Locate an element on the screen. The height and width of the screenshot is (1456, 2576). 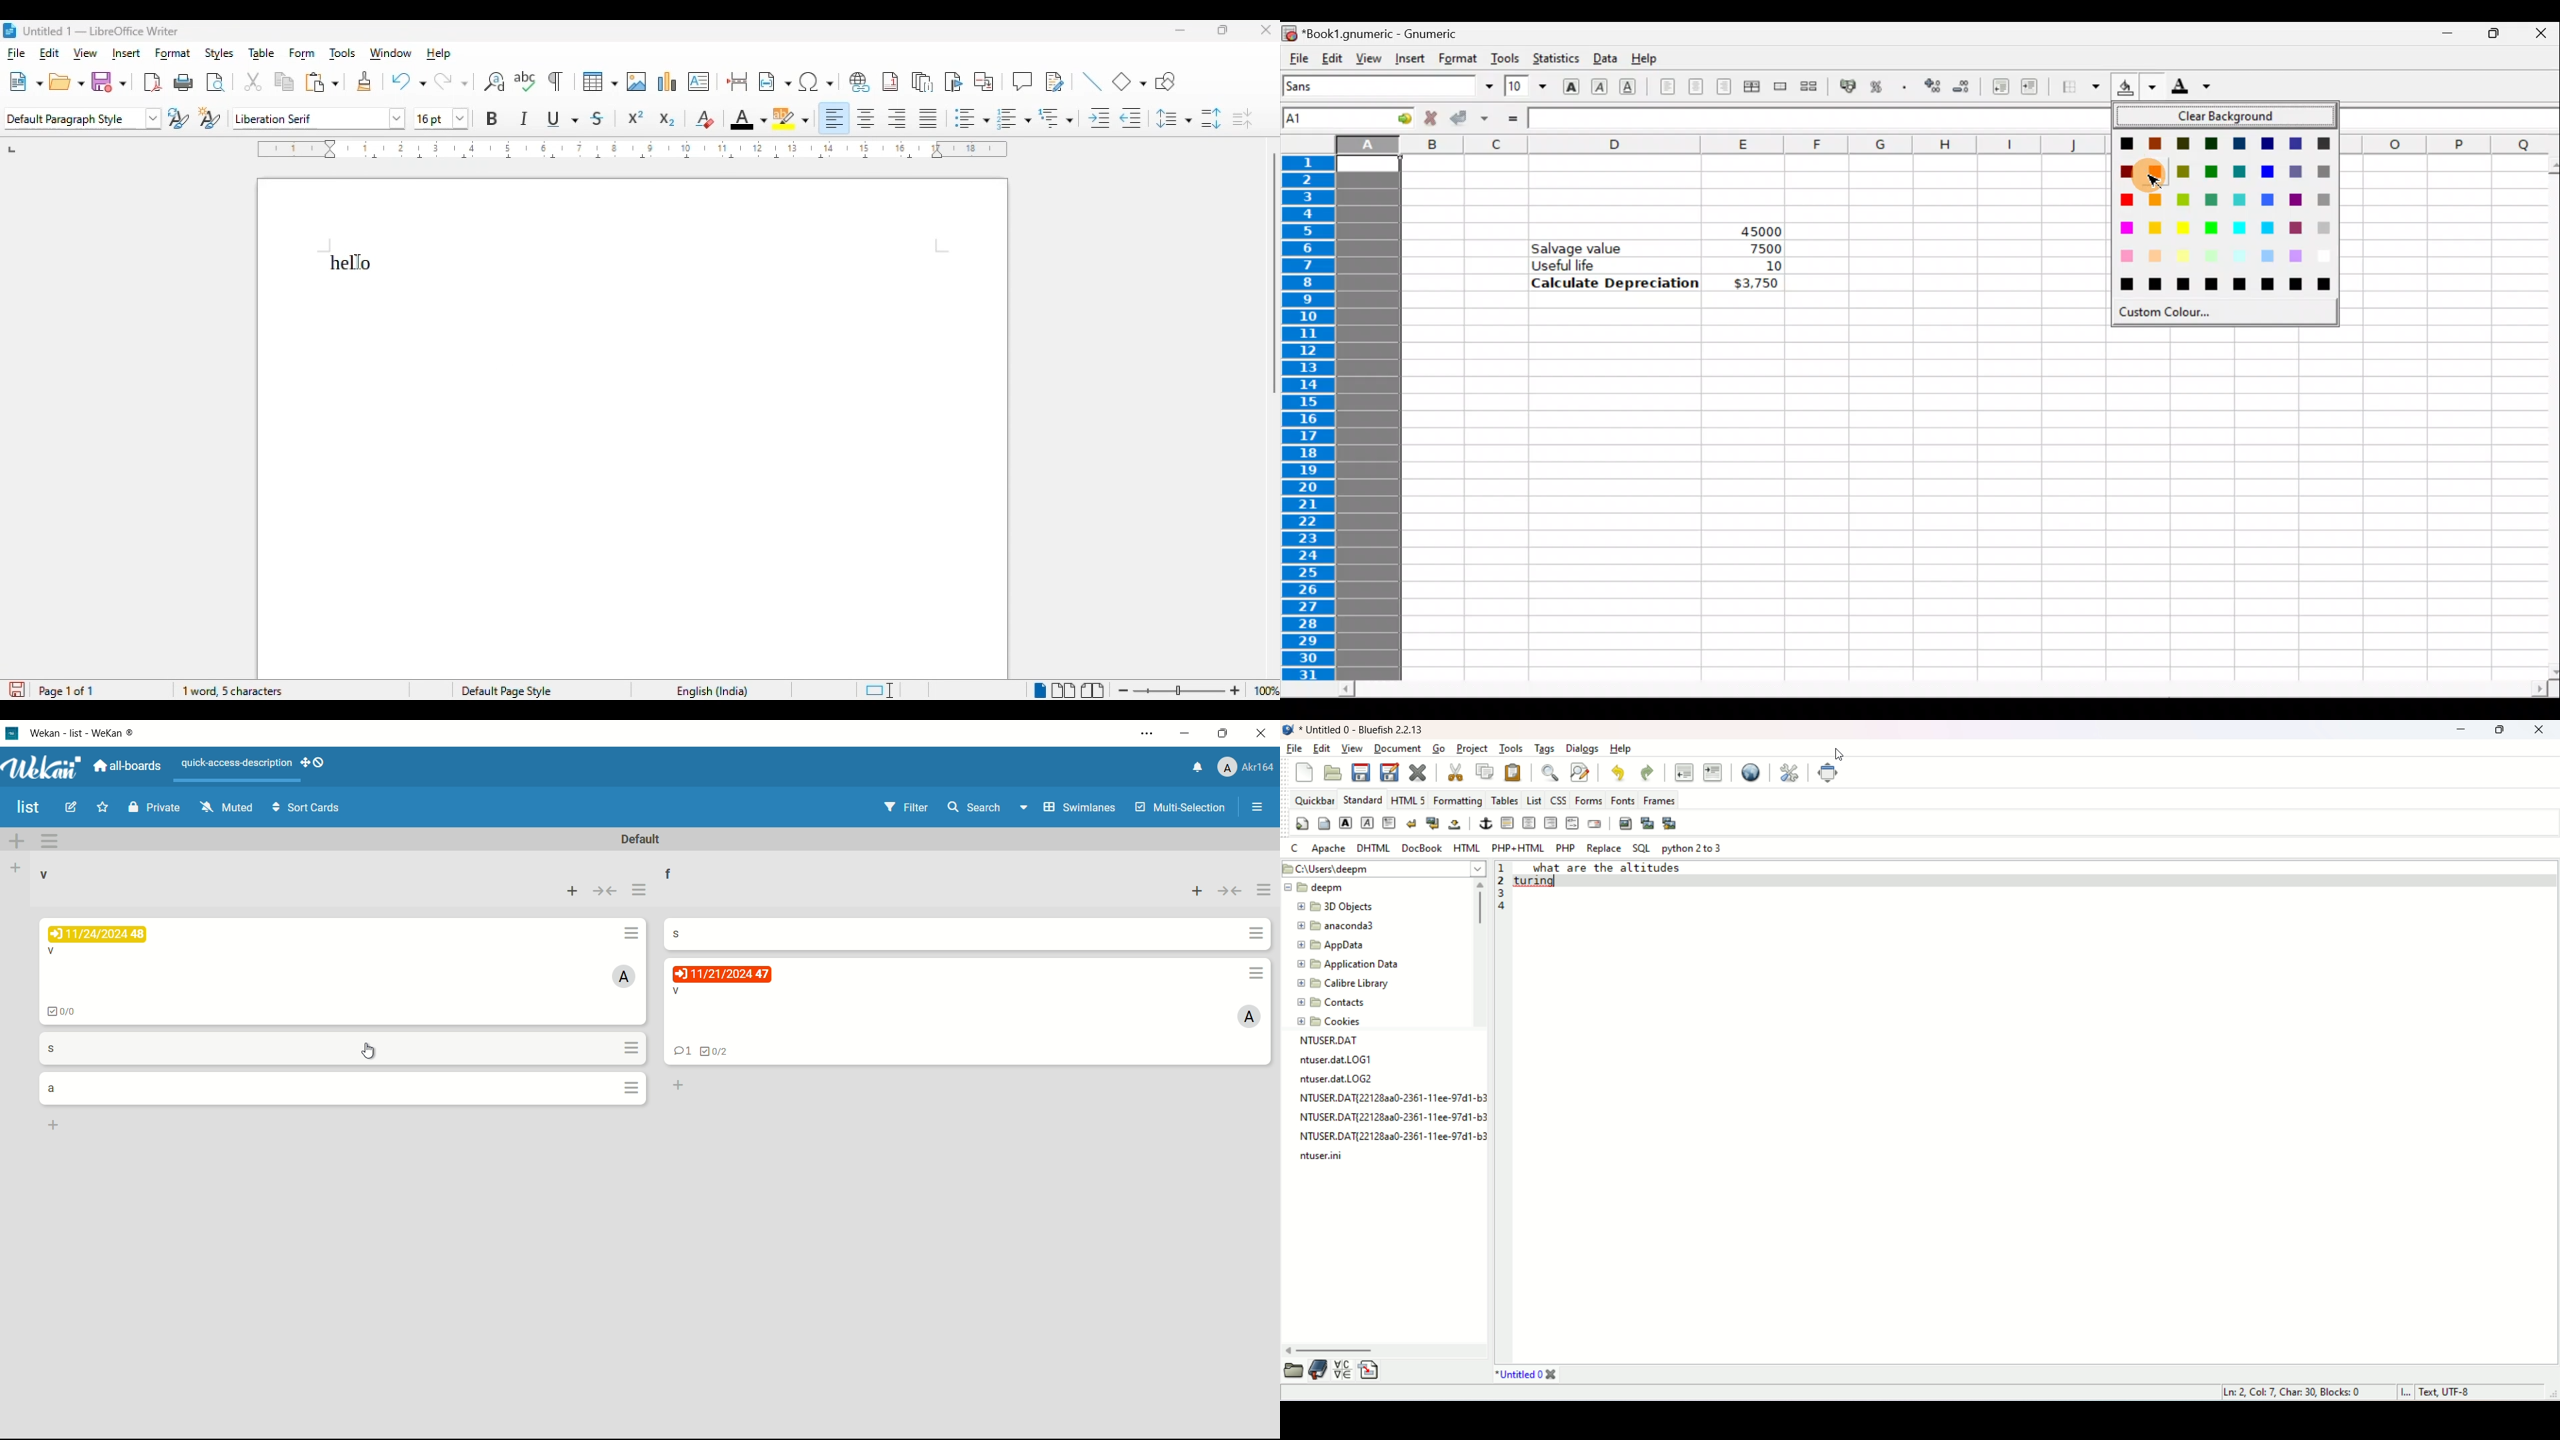
f is located at coordinates (669, 873).